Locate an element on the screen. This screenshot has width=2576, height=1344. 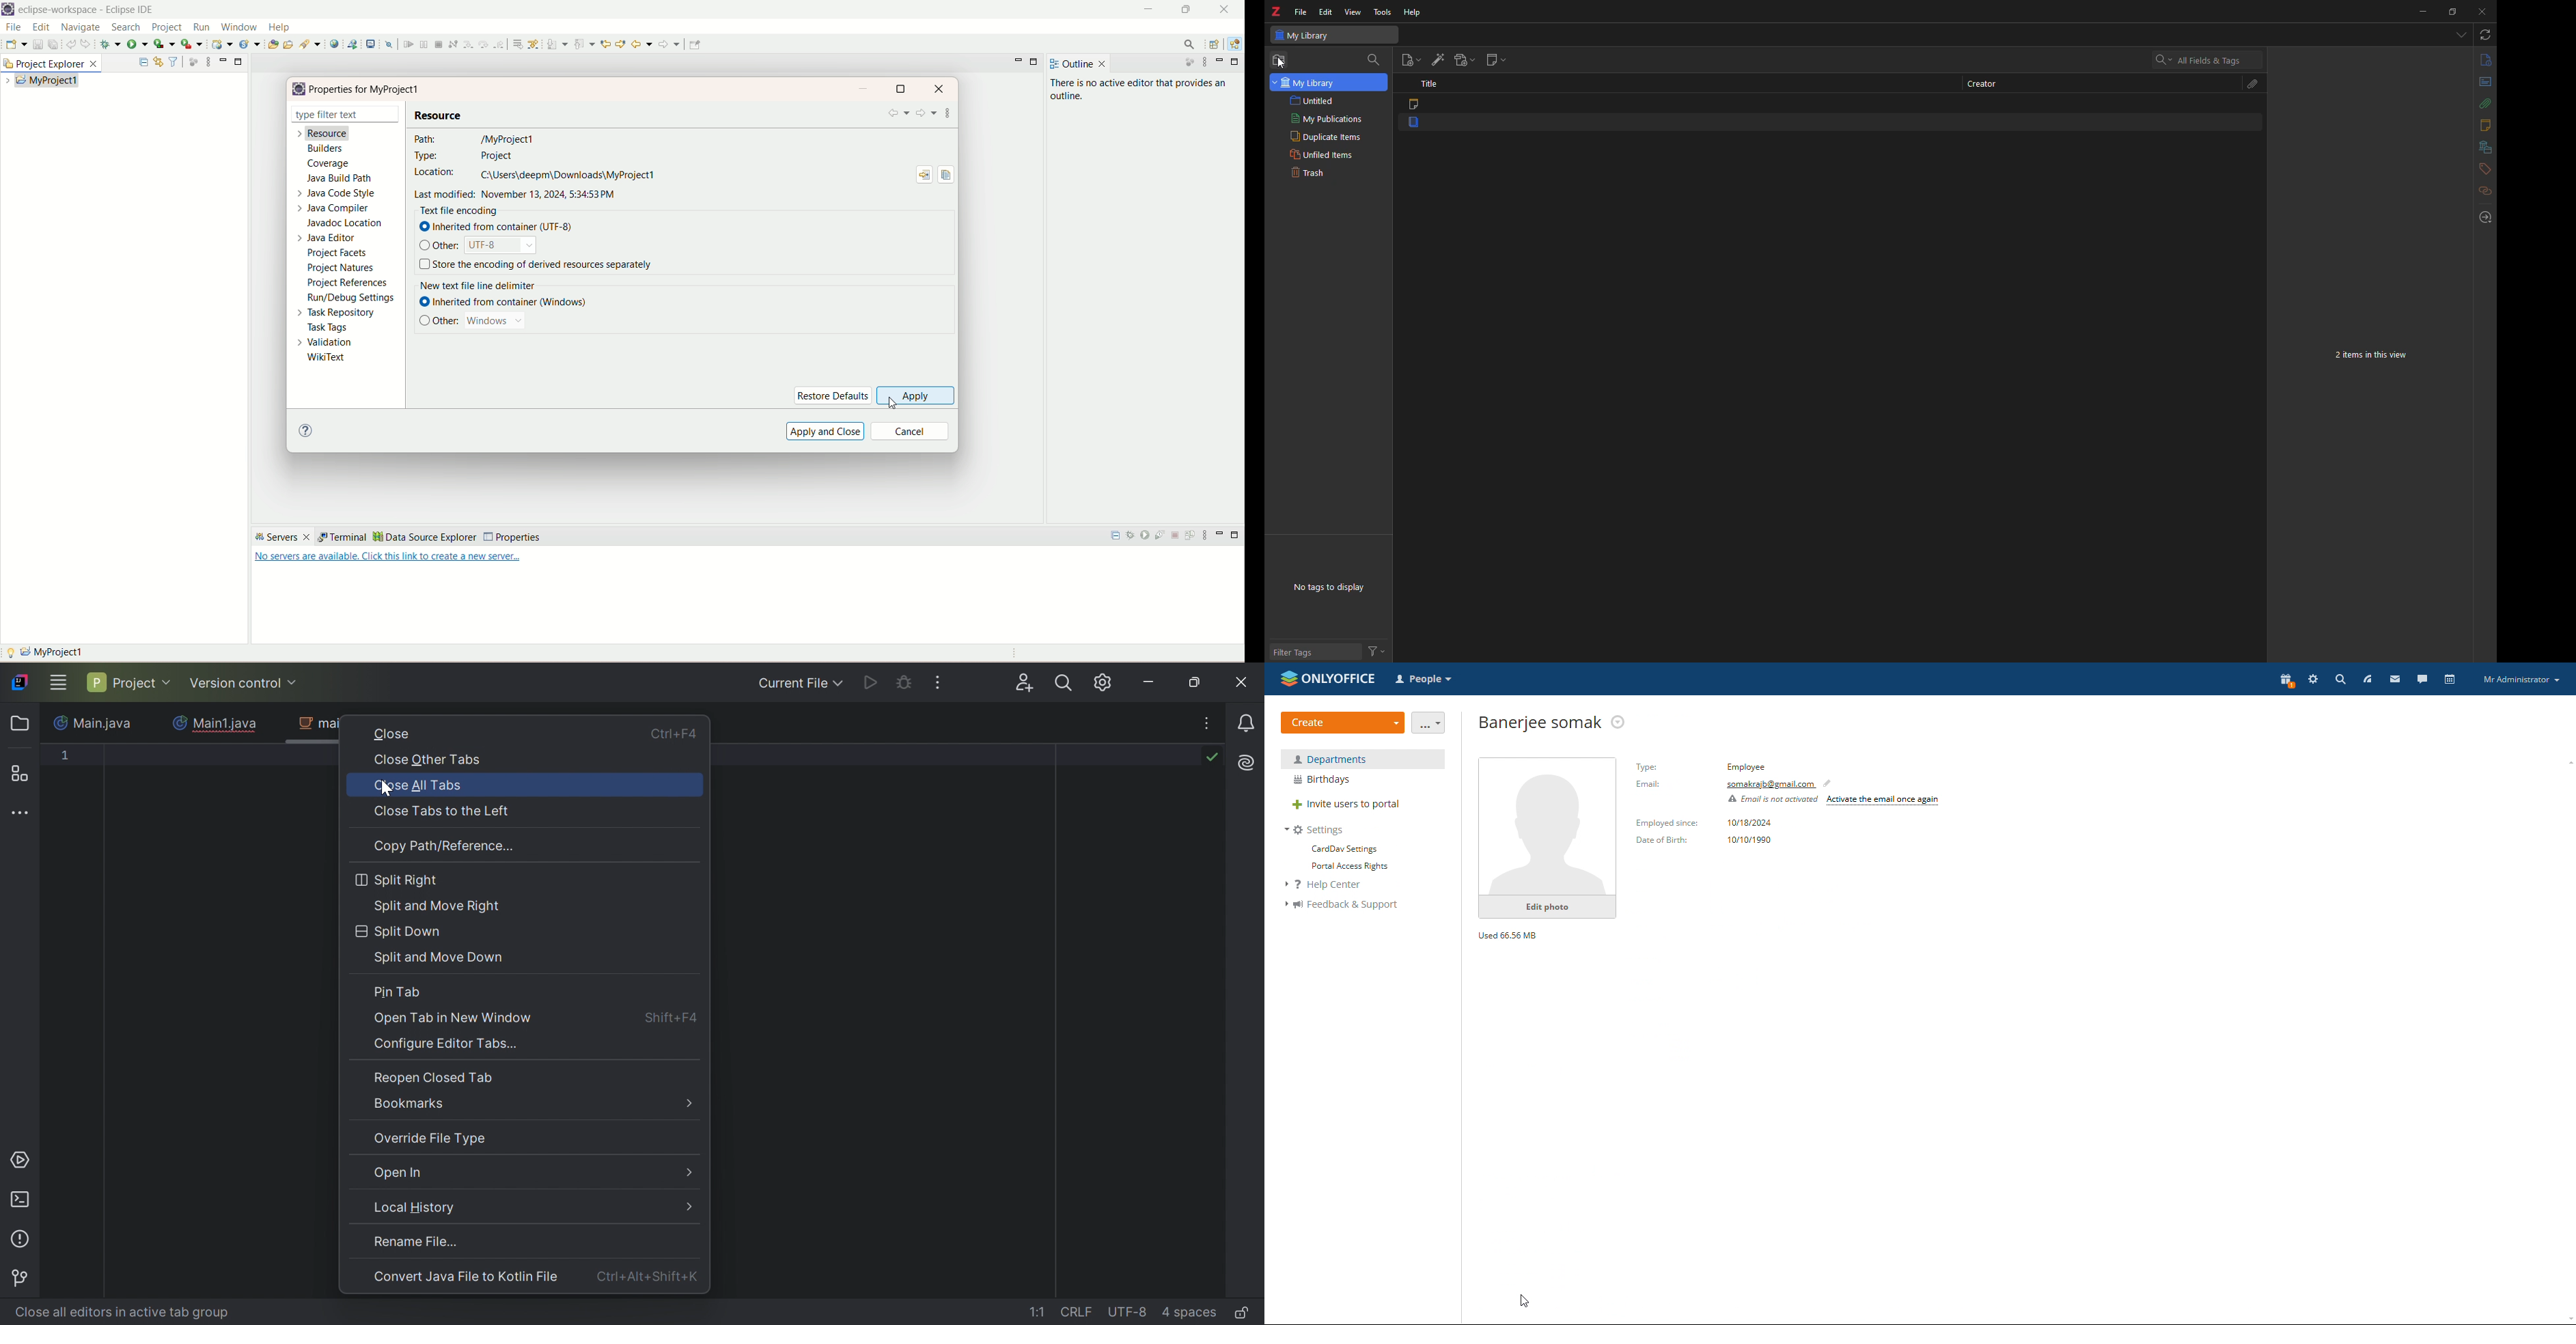
actions is located at coordinates (1381, 649).